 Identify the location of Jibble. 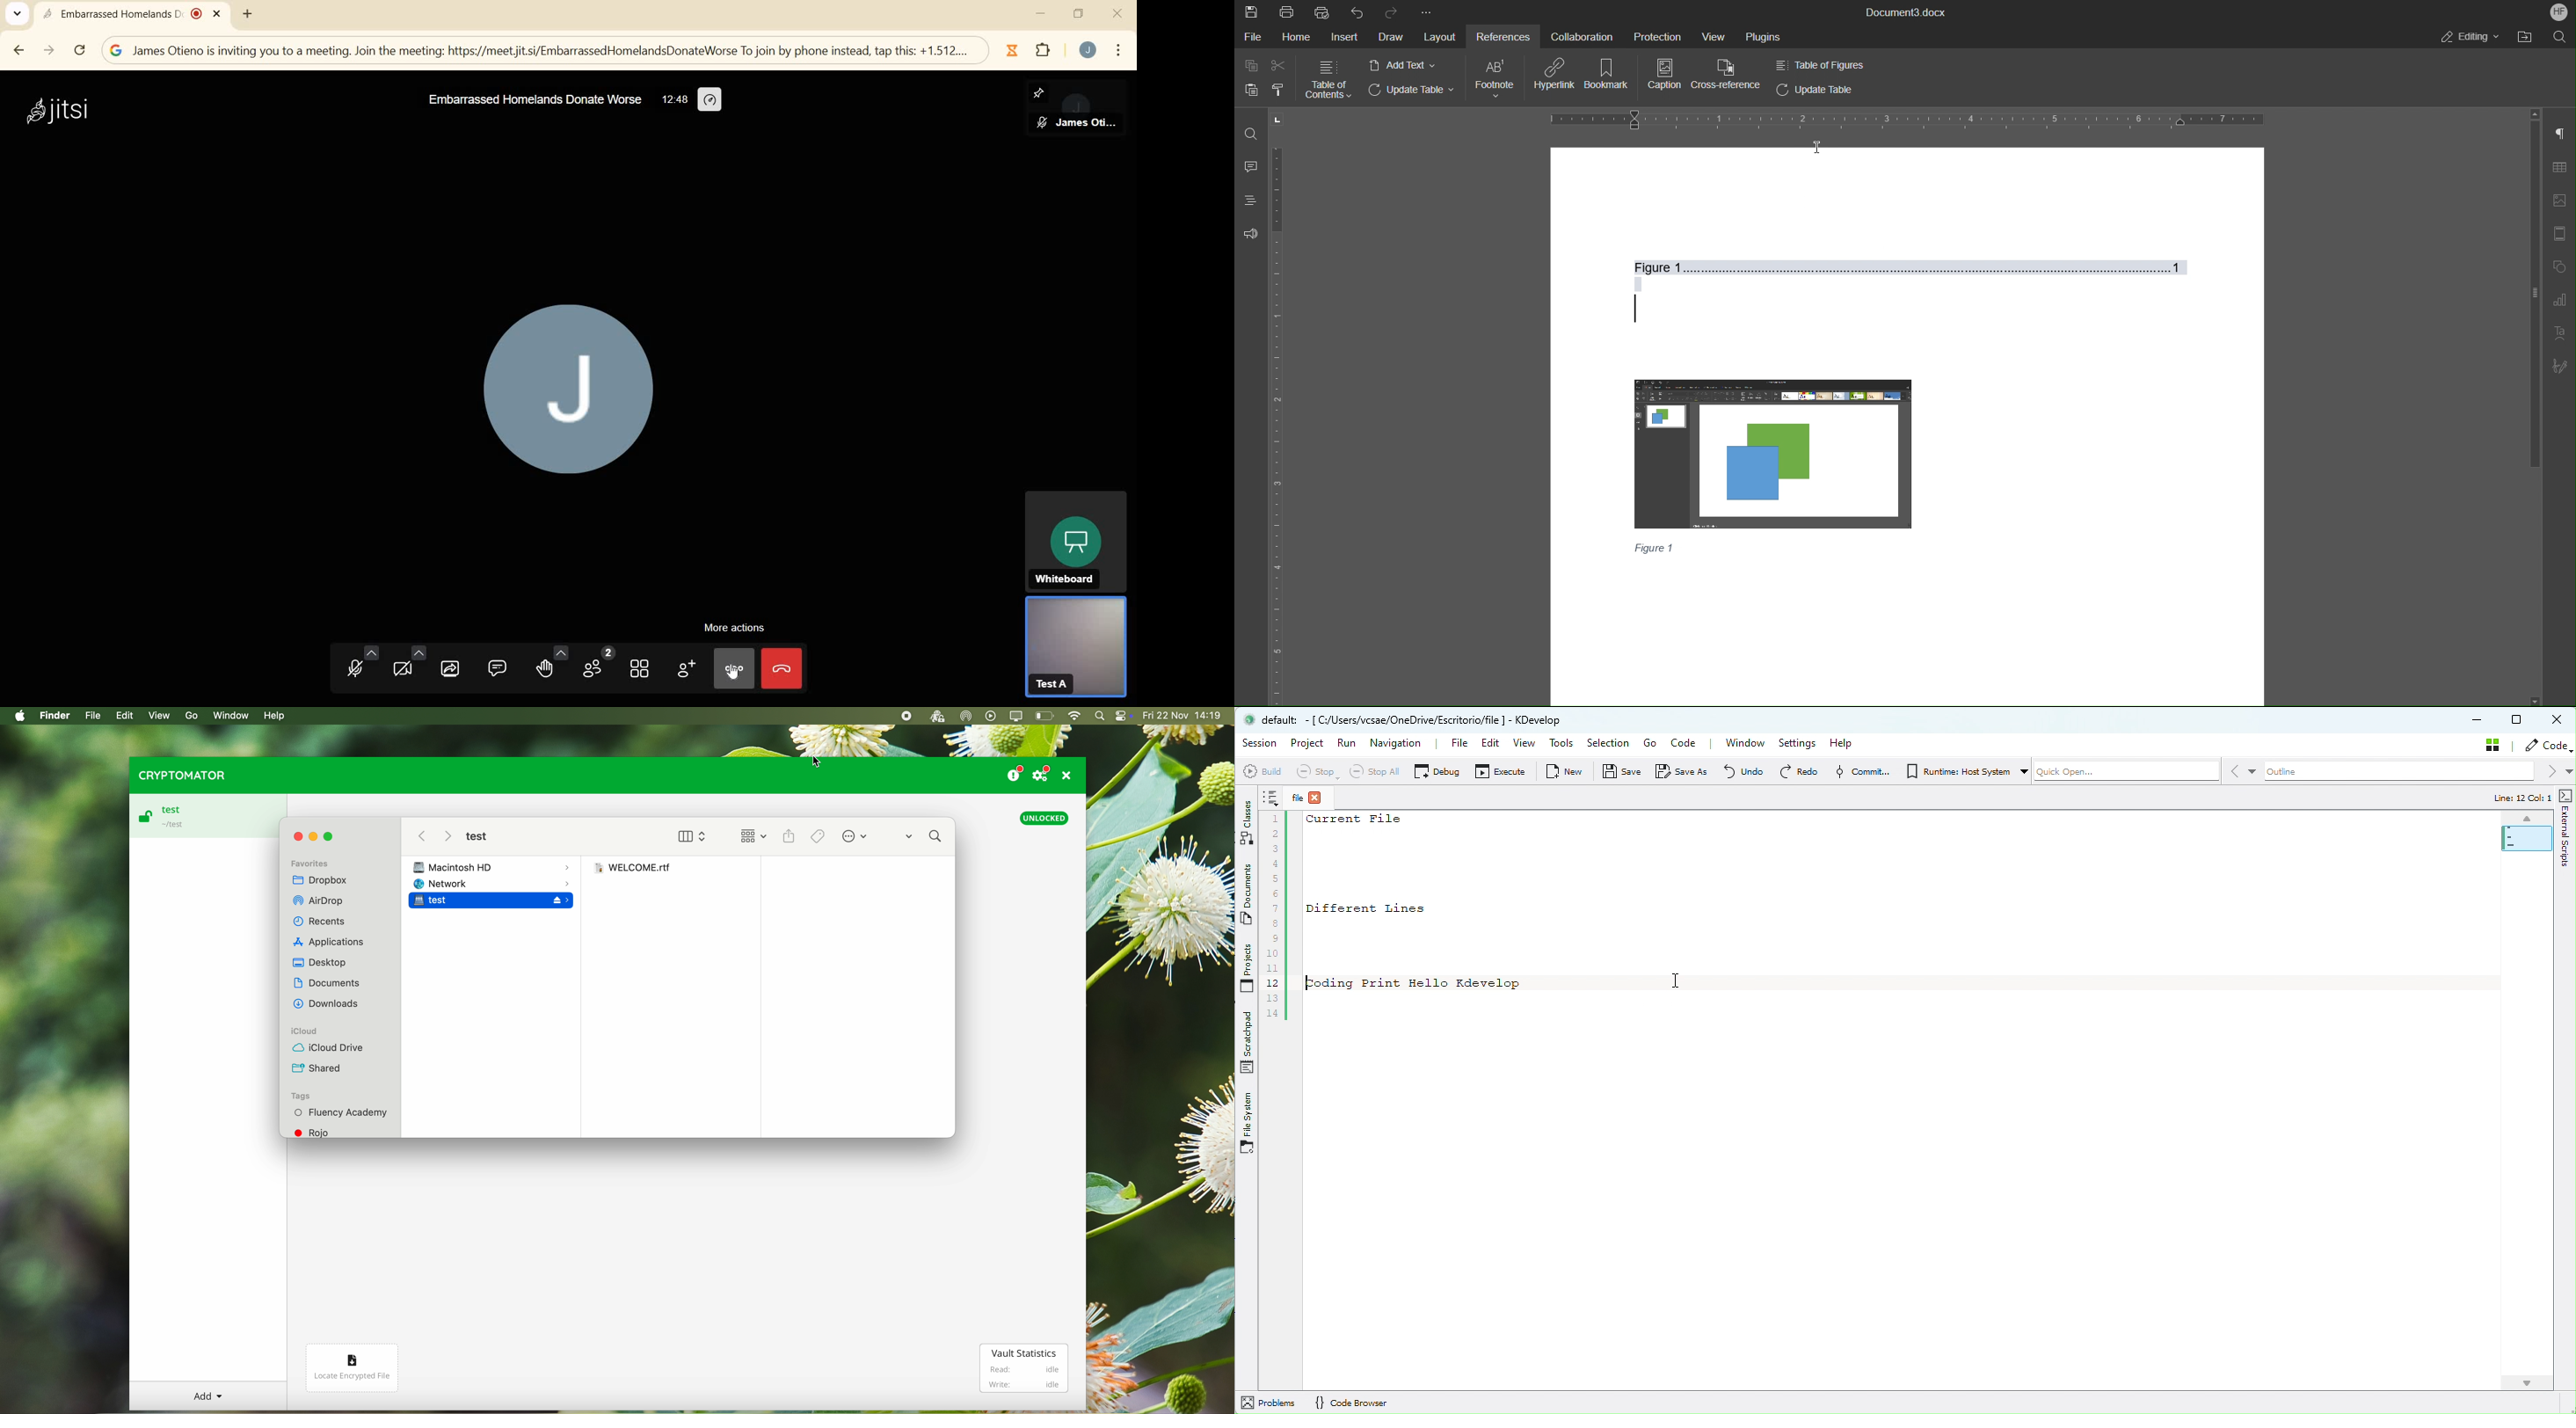
(1011, 50).